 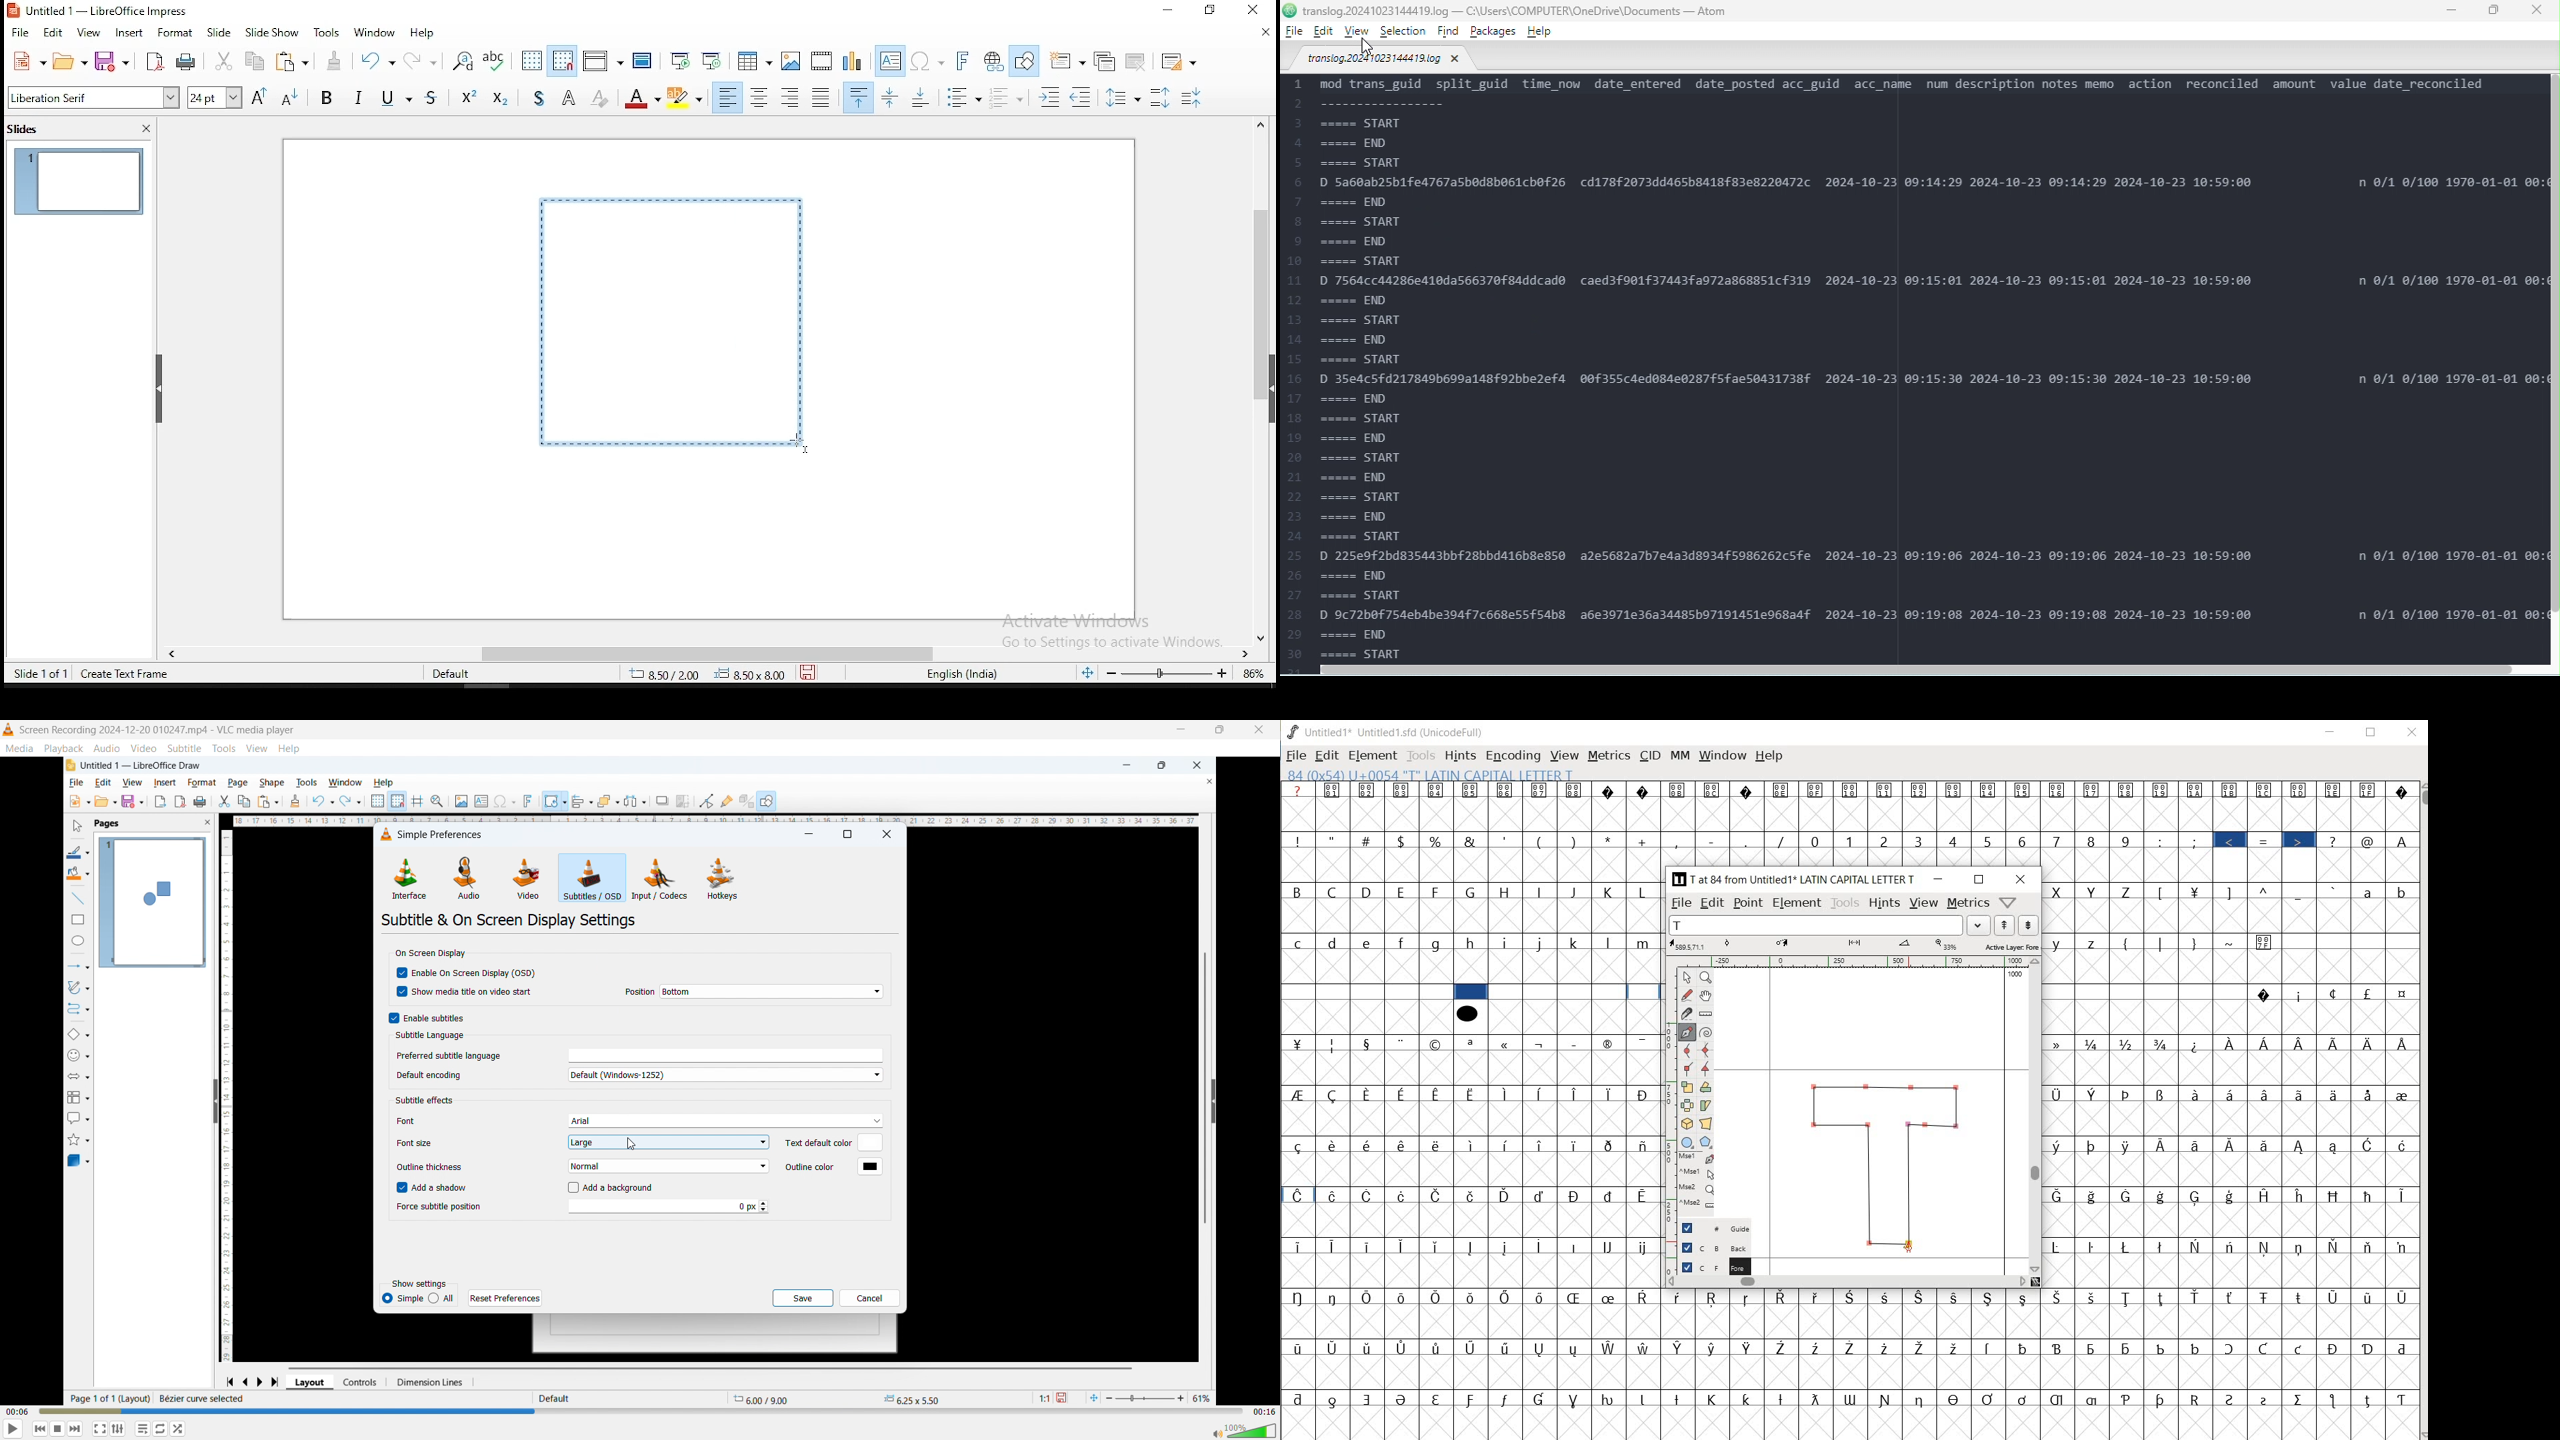 I want to click on Symbol, so click(x=1611, y=1398).